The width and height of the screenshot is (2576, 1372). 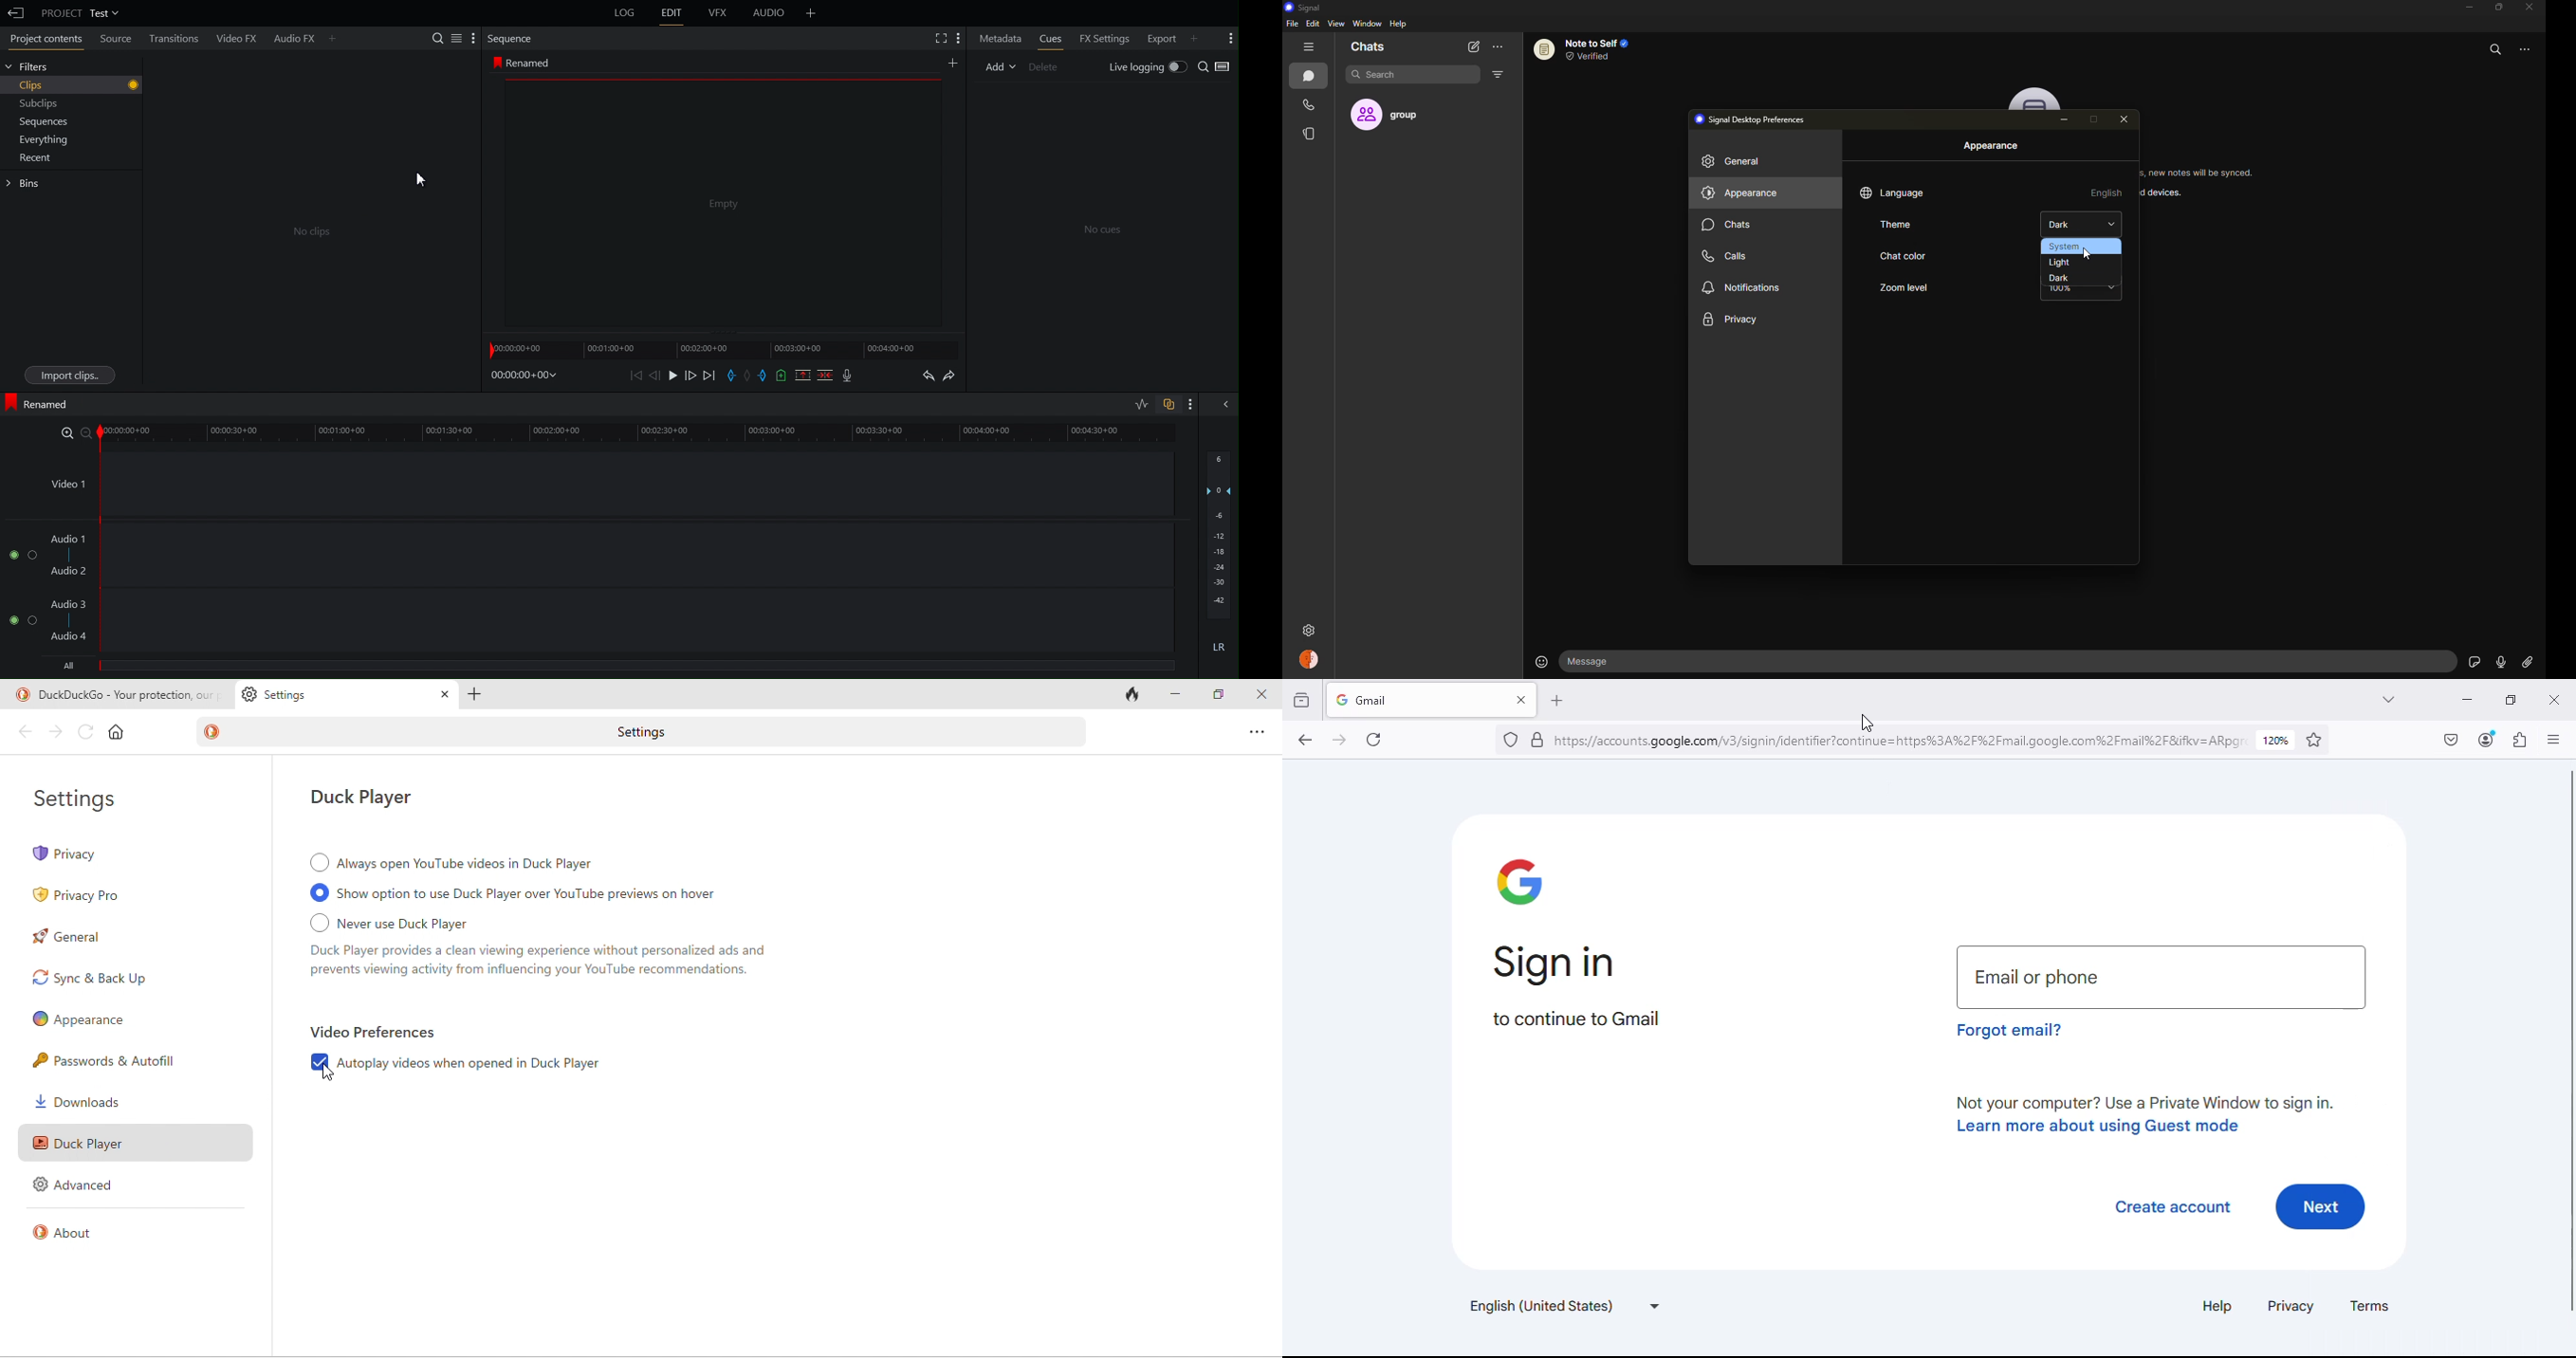 I want to click on Mic, so click(x=847, y=374).